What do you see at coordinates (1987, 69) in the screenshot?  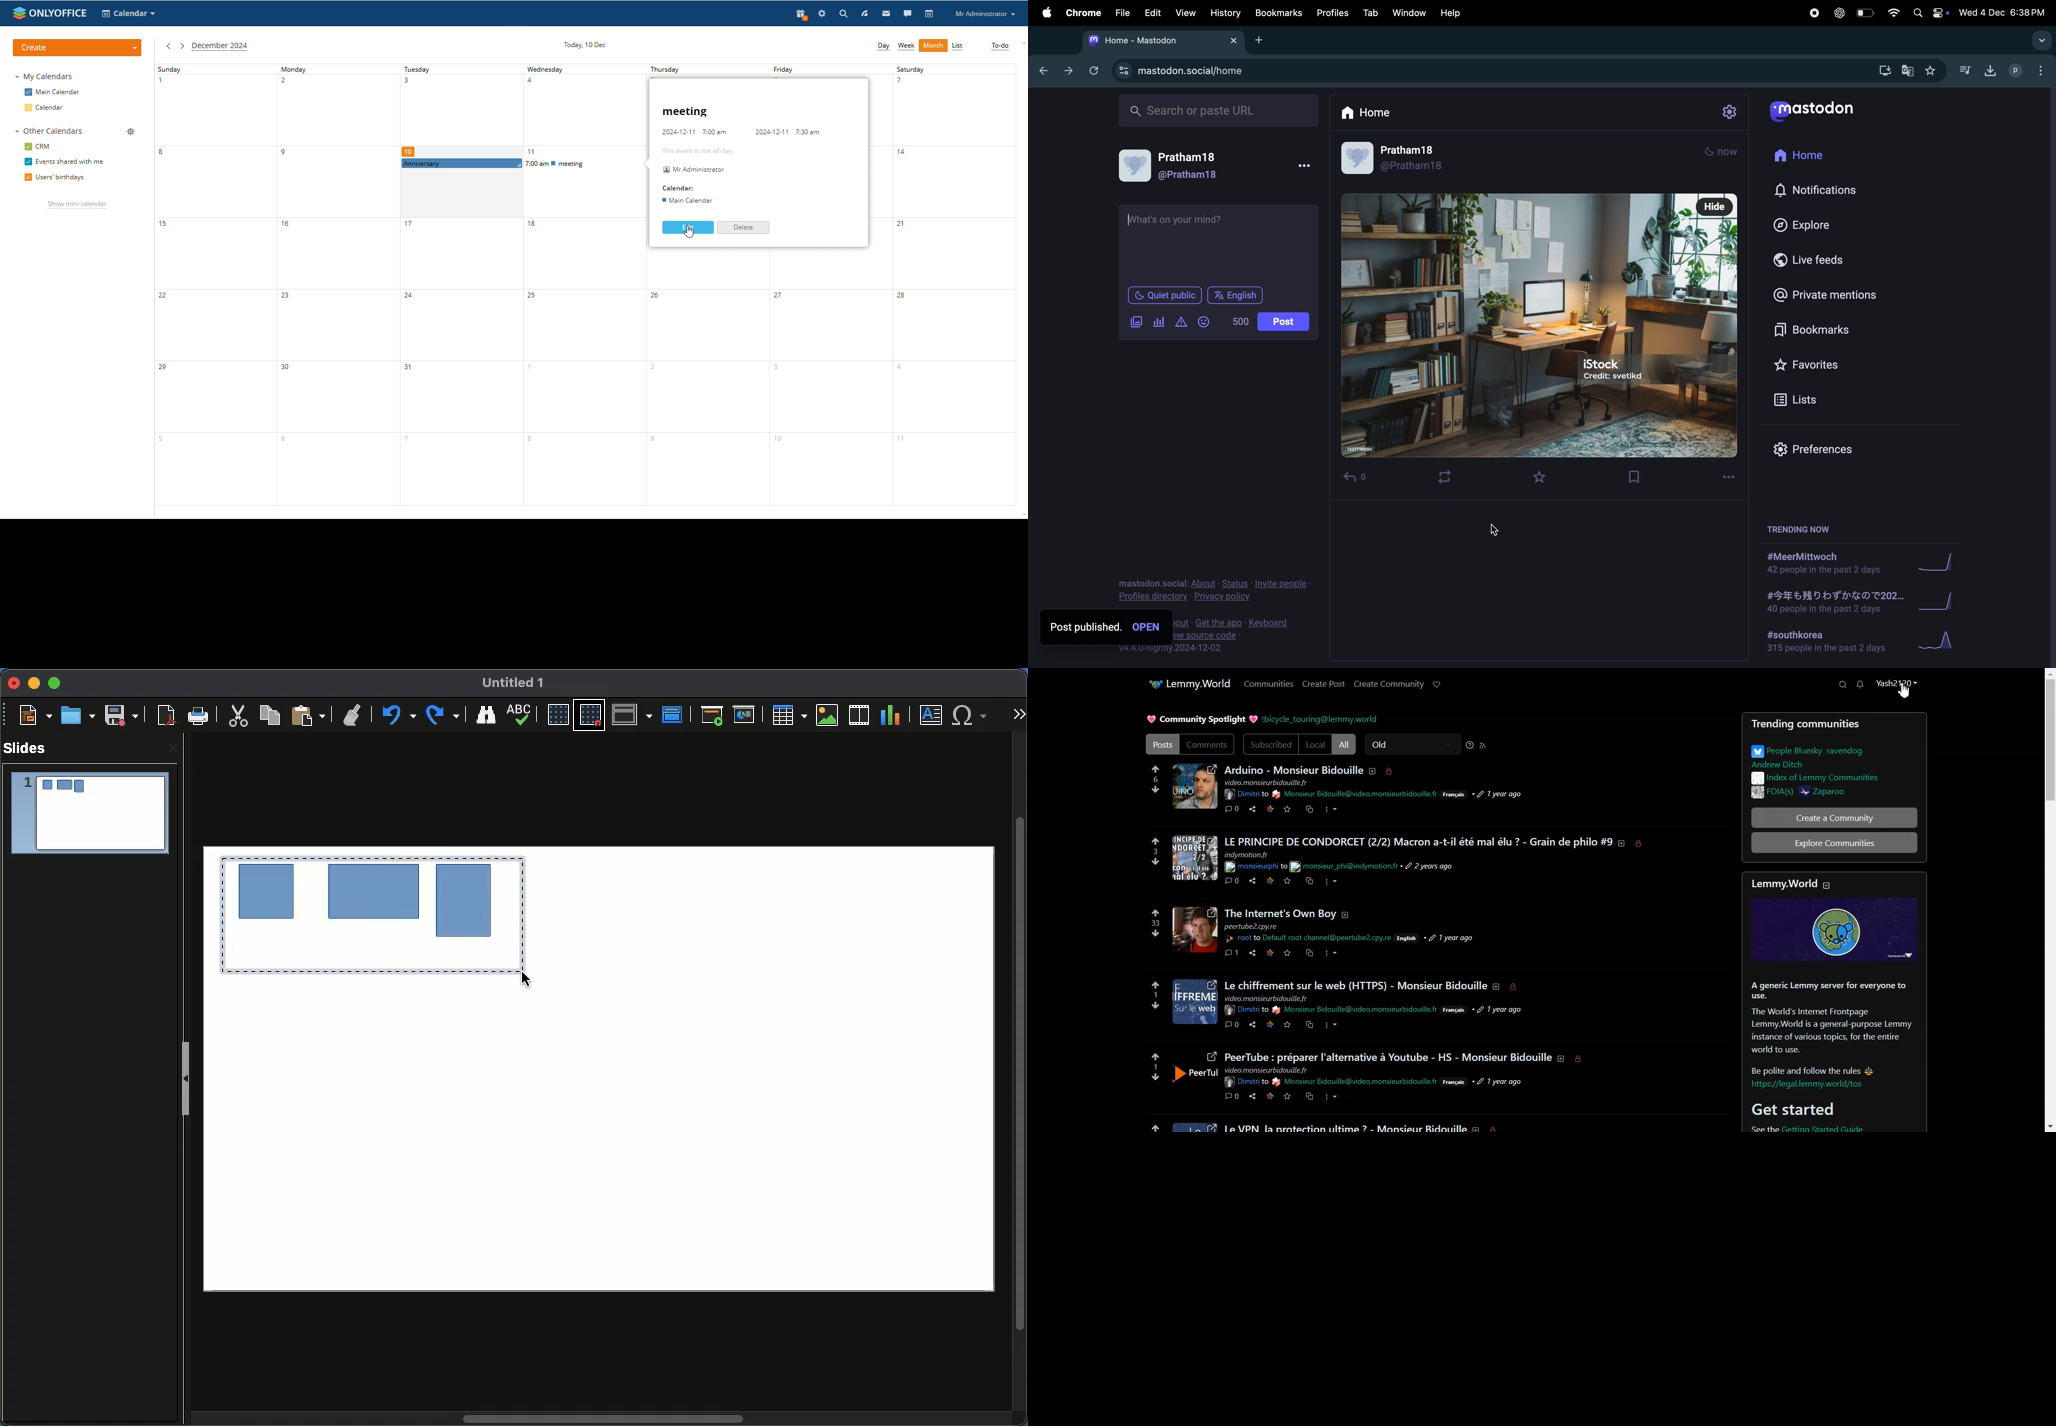 I see `download` at bounding box center [1987, 69].